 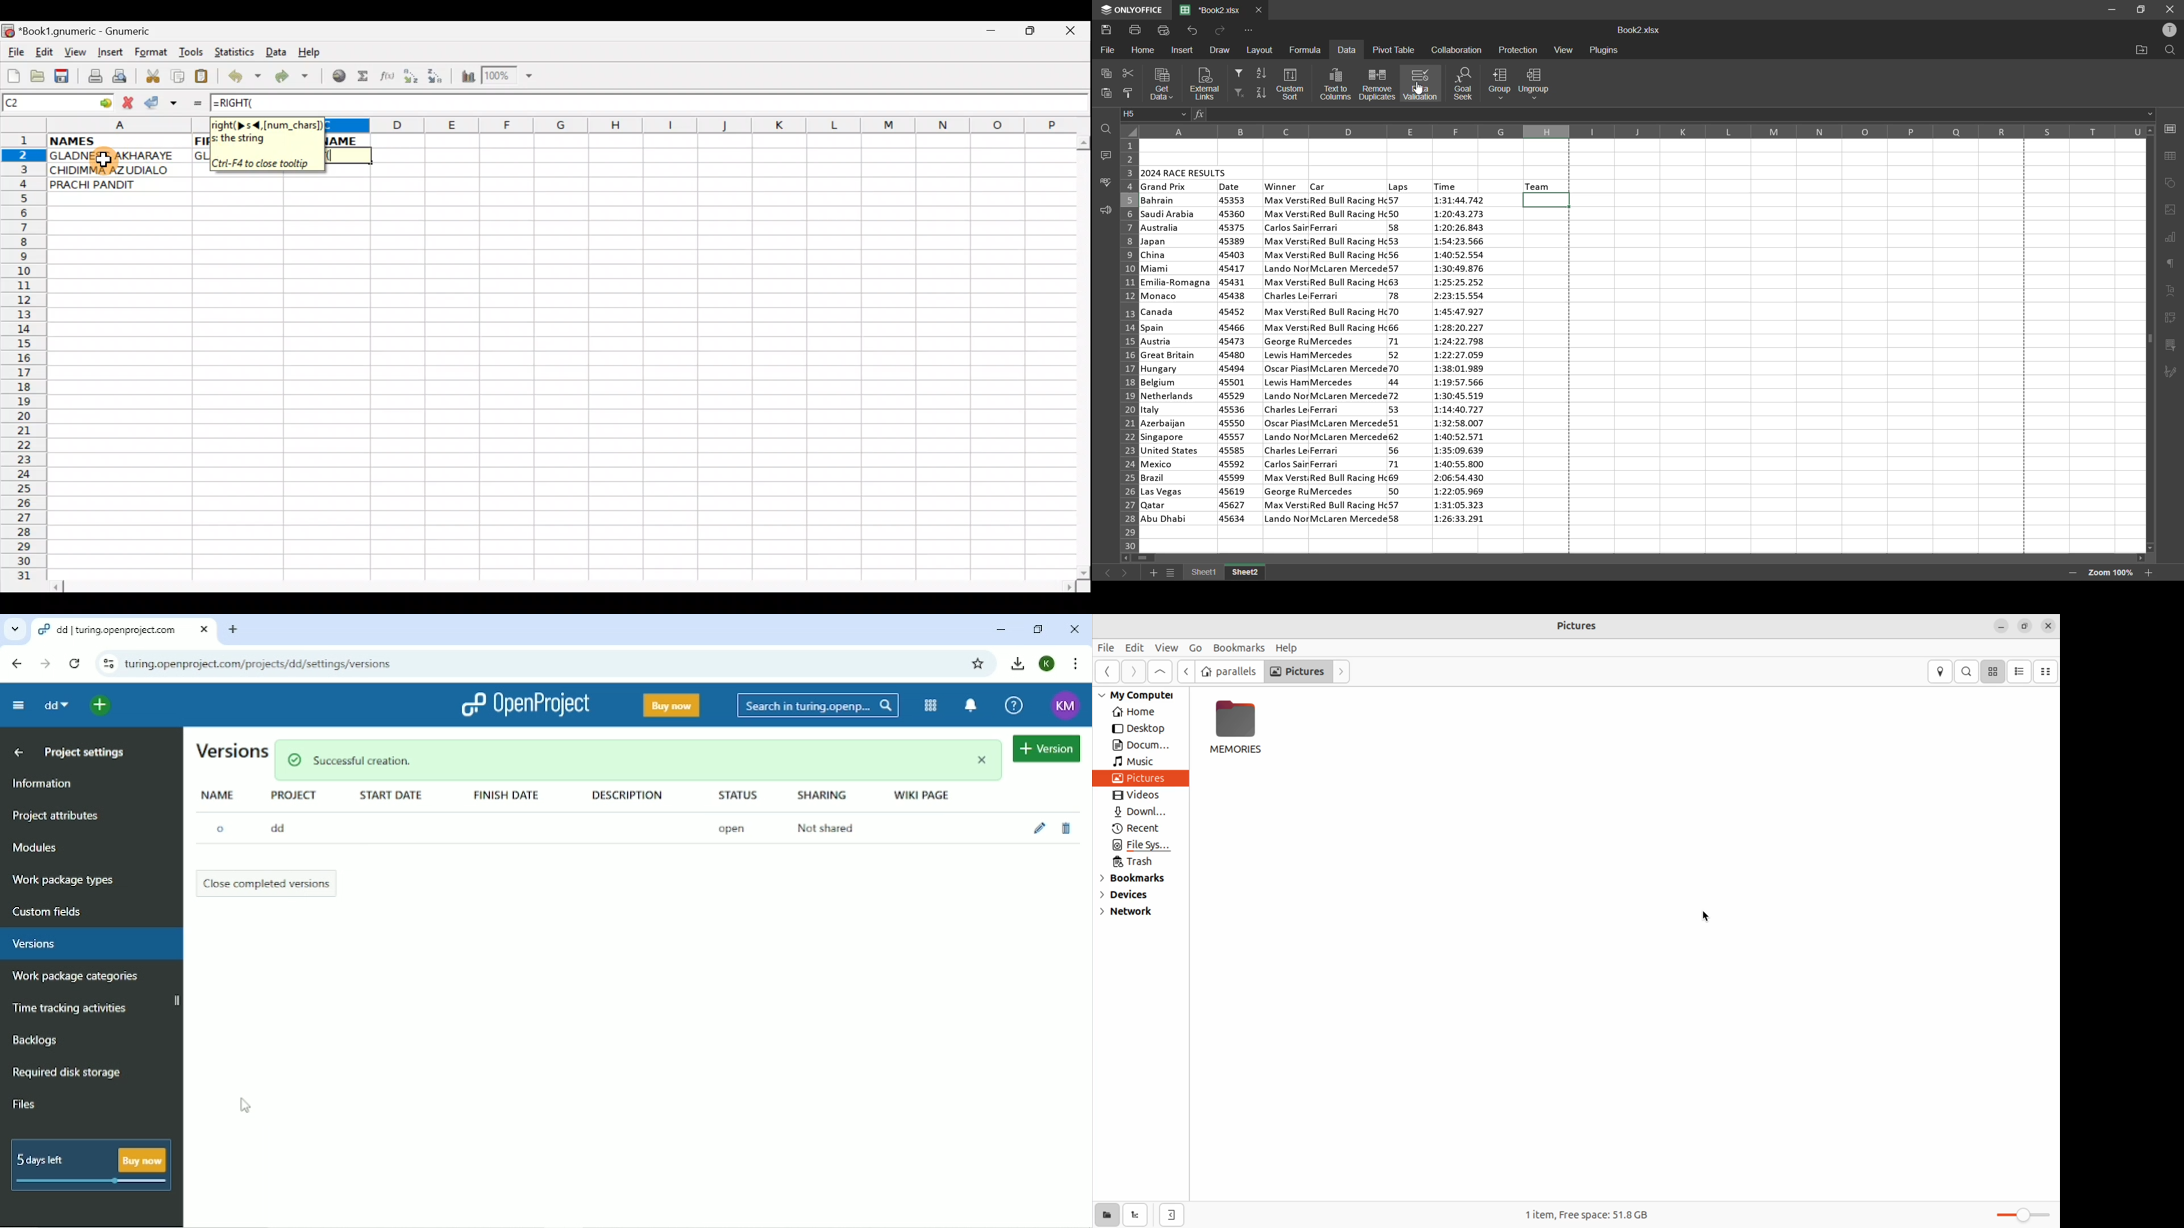 What do you see at coordinates (310, 52) in the screenshot?
I see `Help` at bounding box center [310, 52].